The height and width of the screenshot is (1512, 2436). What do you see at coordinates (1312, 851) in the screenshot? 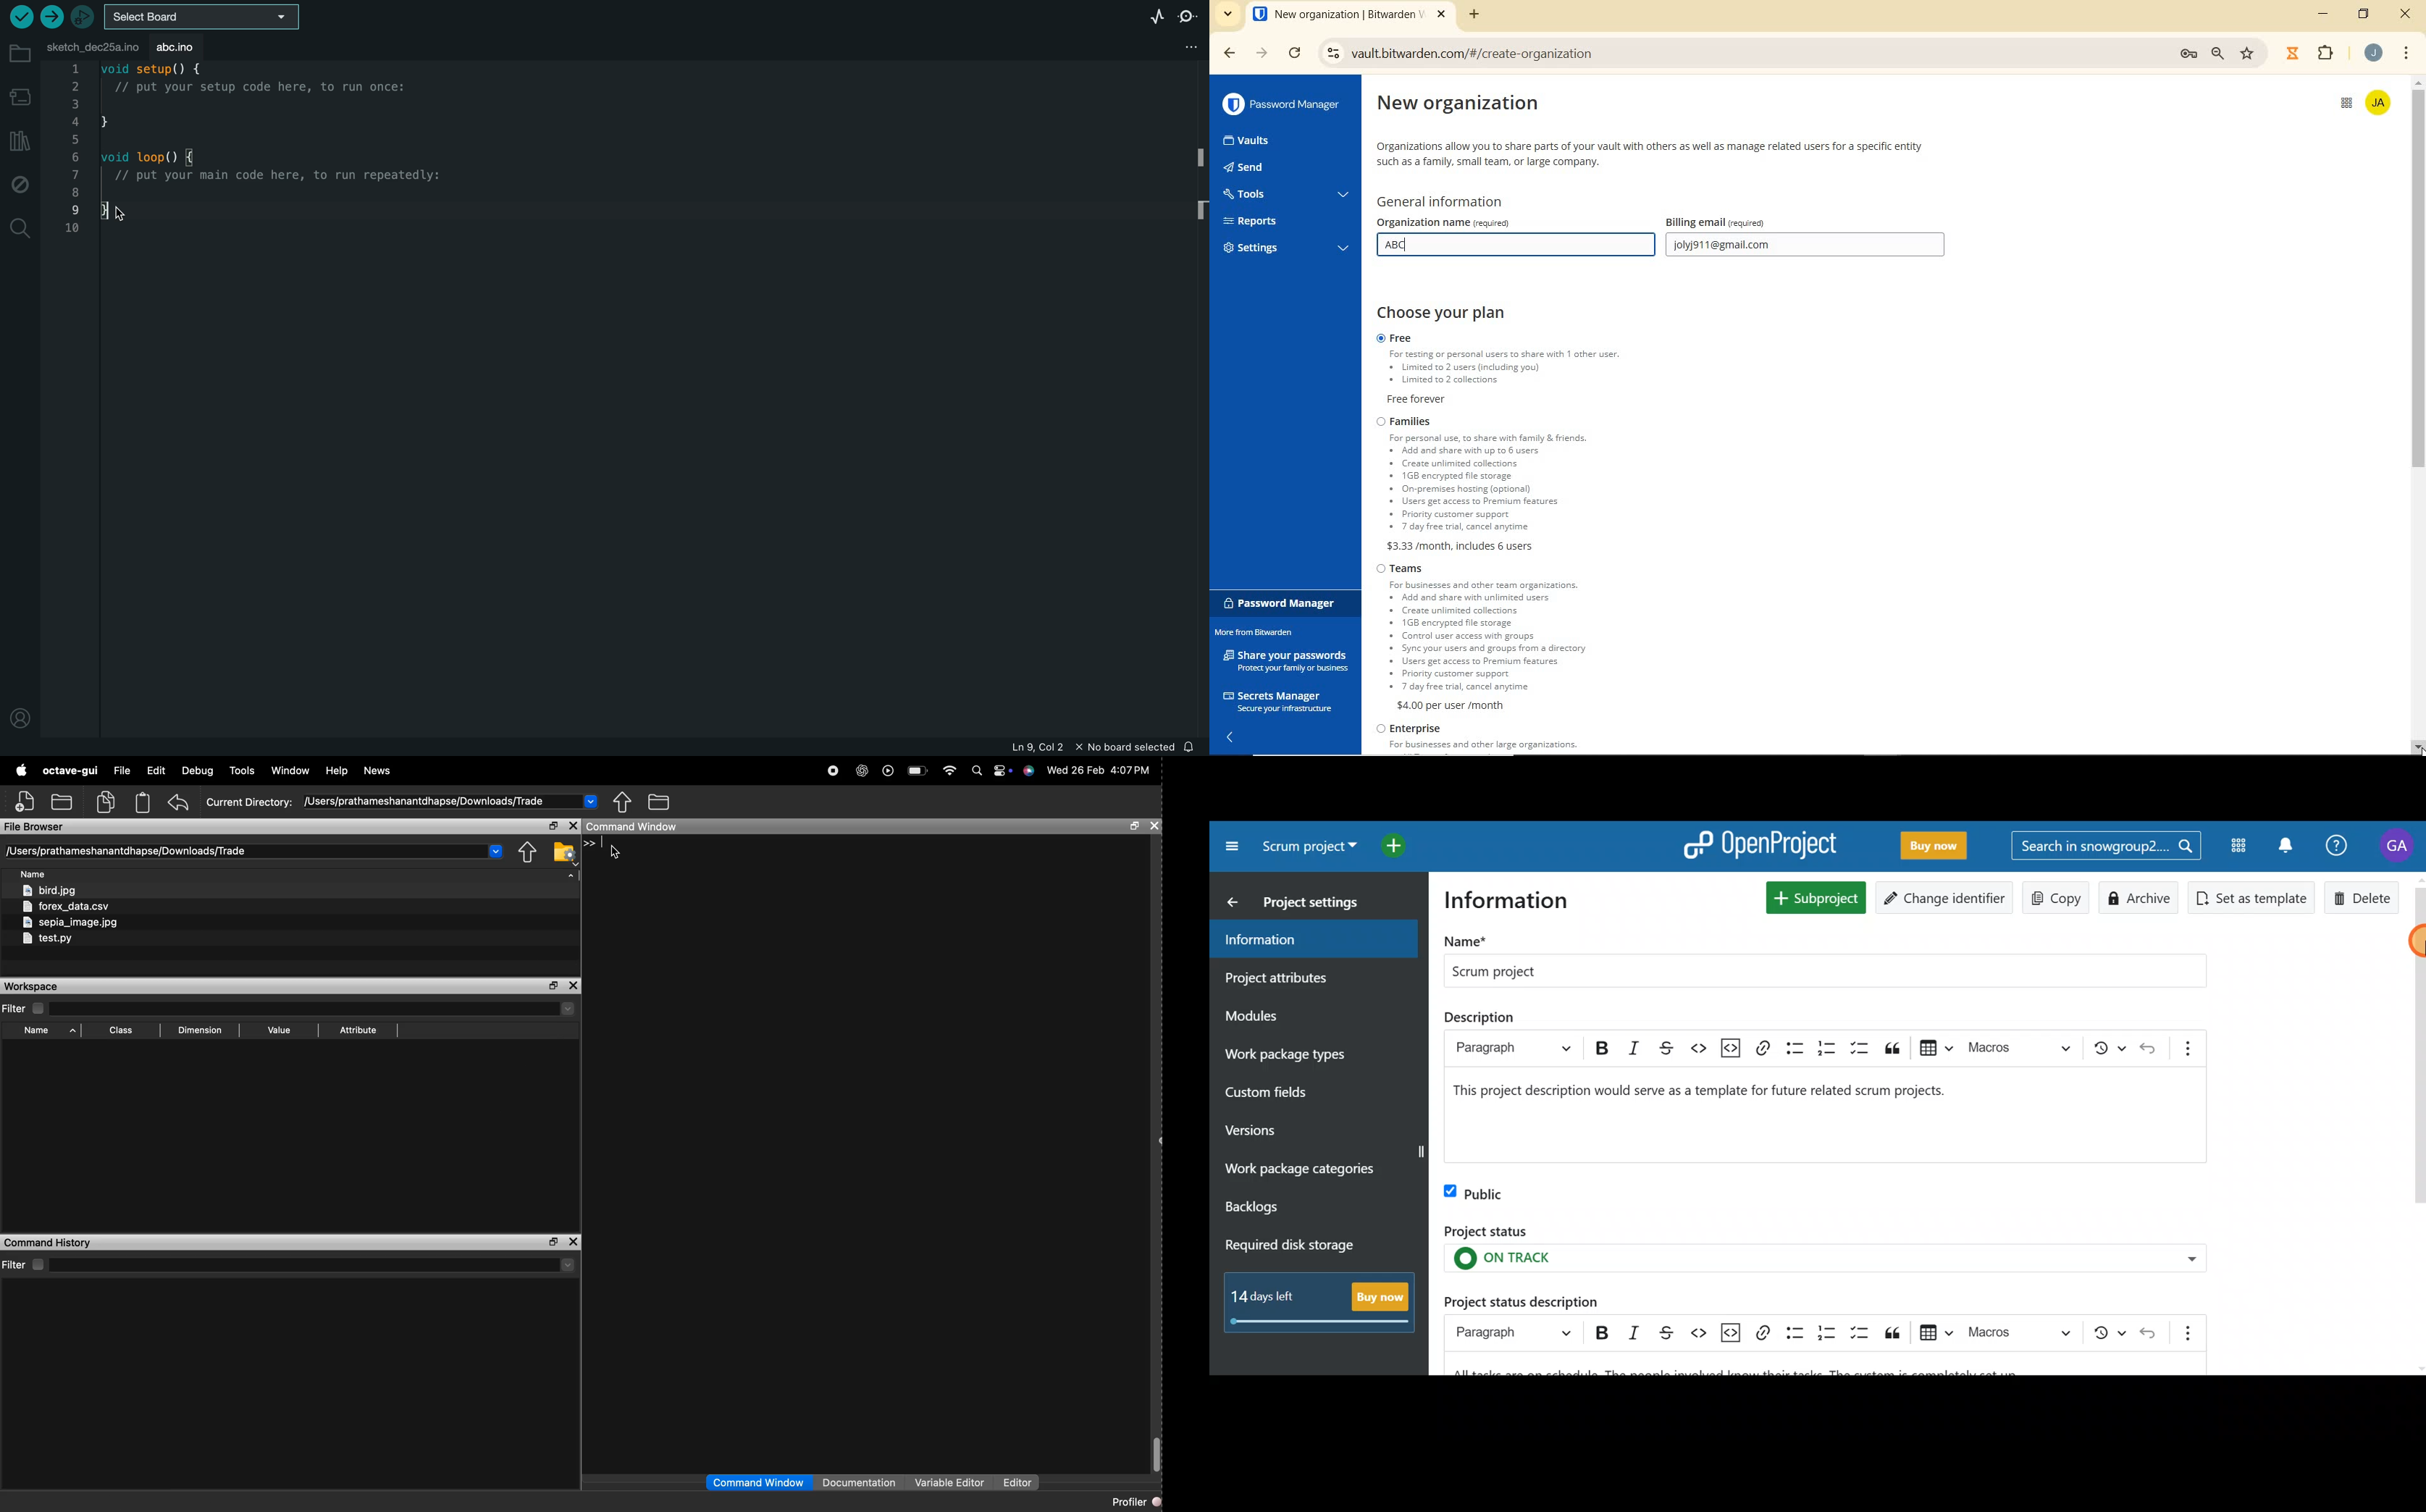
I see `Select a project` at bounding box center [1312, 851].